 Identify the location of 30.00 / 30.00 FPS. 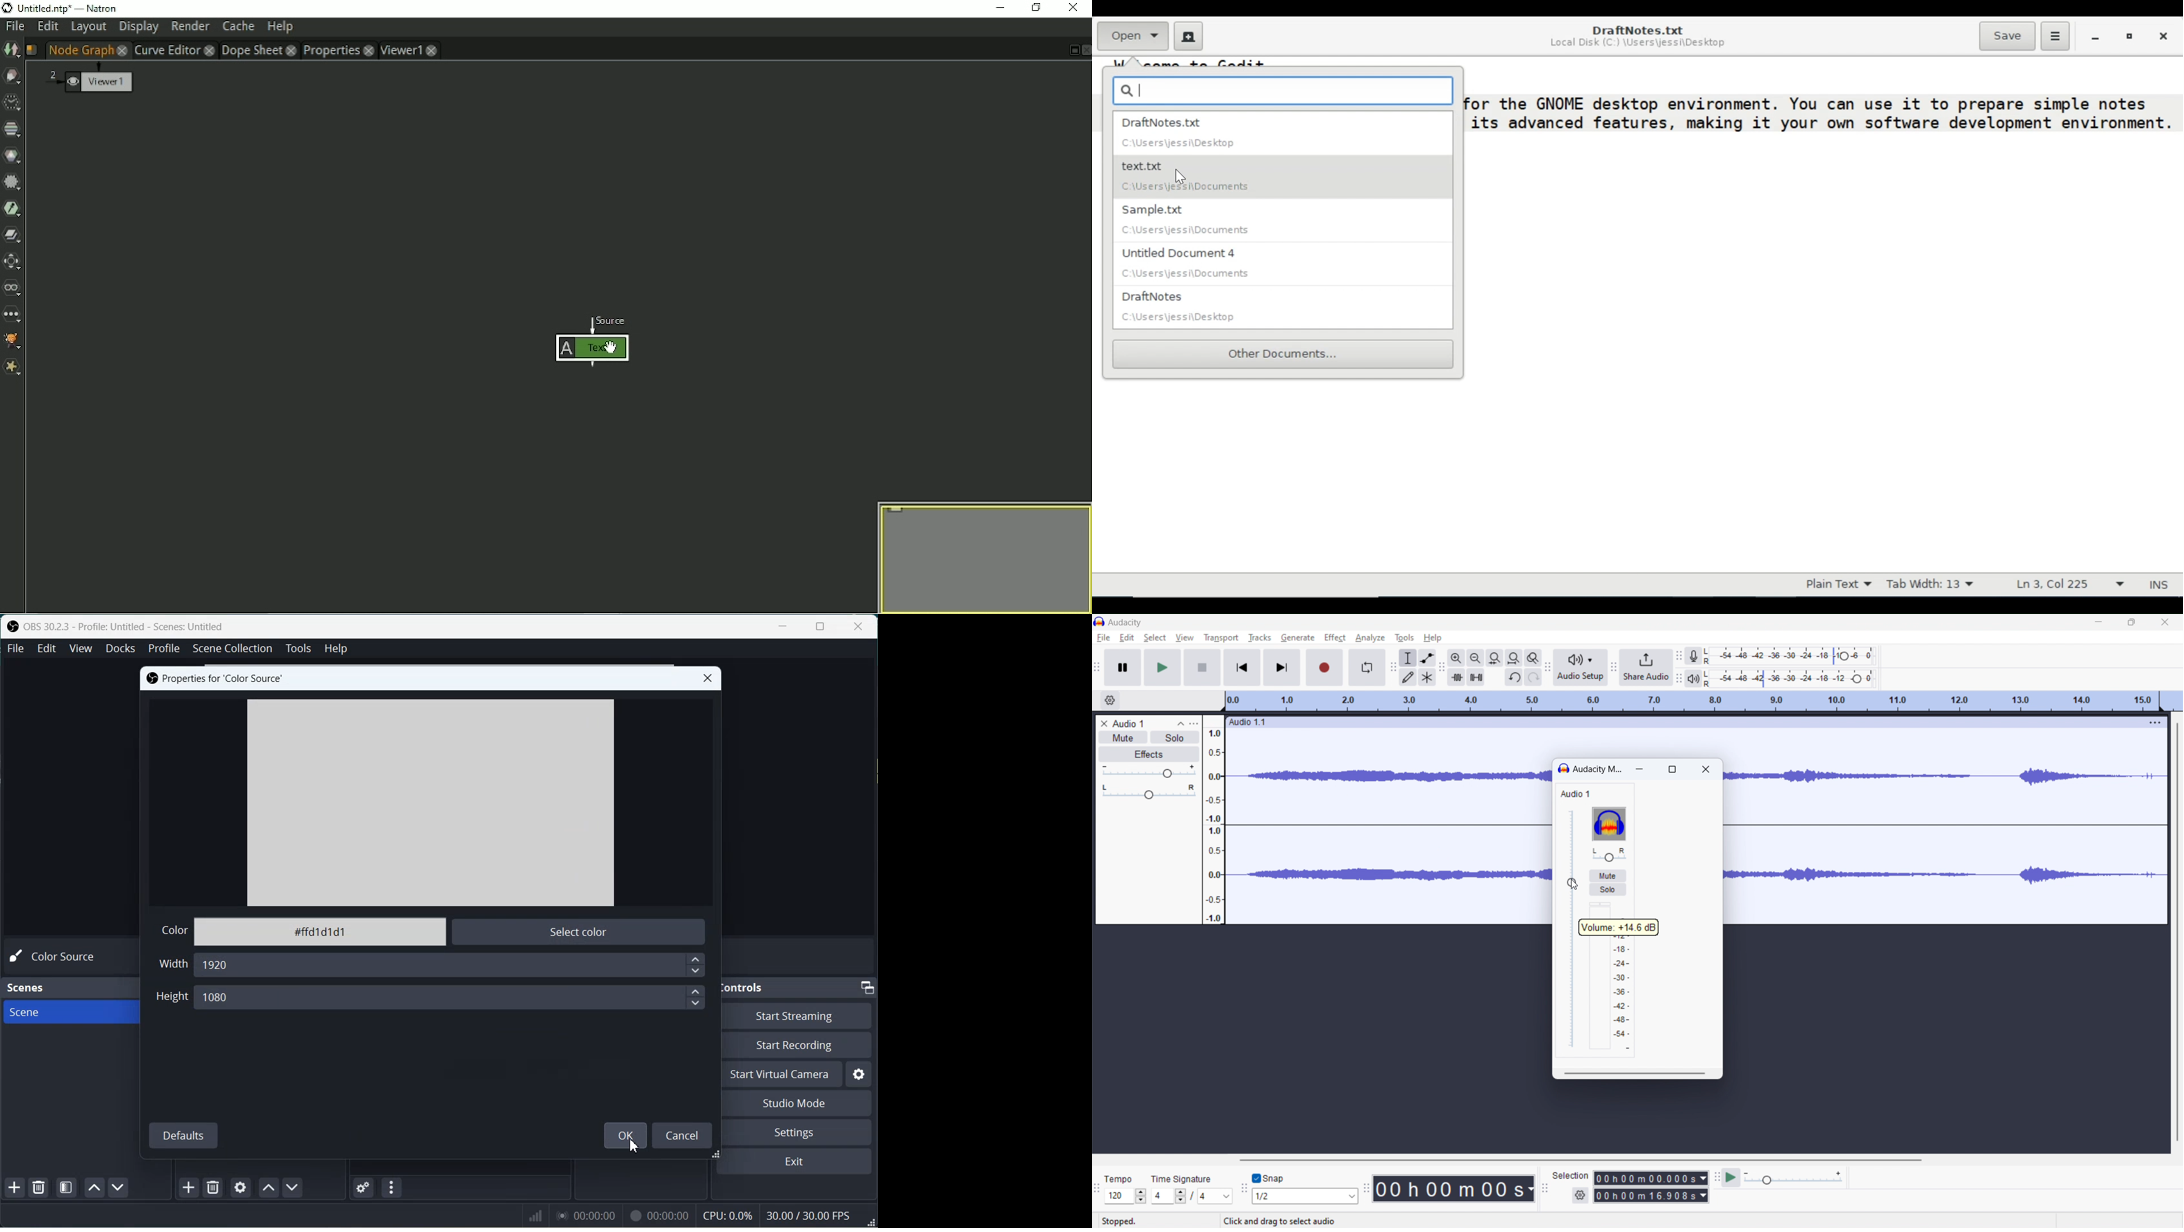
(810, 1215).